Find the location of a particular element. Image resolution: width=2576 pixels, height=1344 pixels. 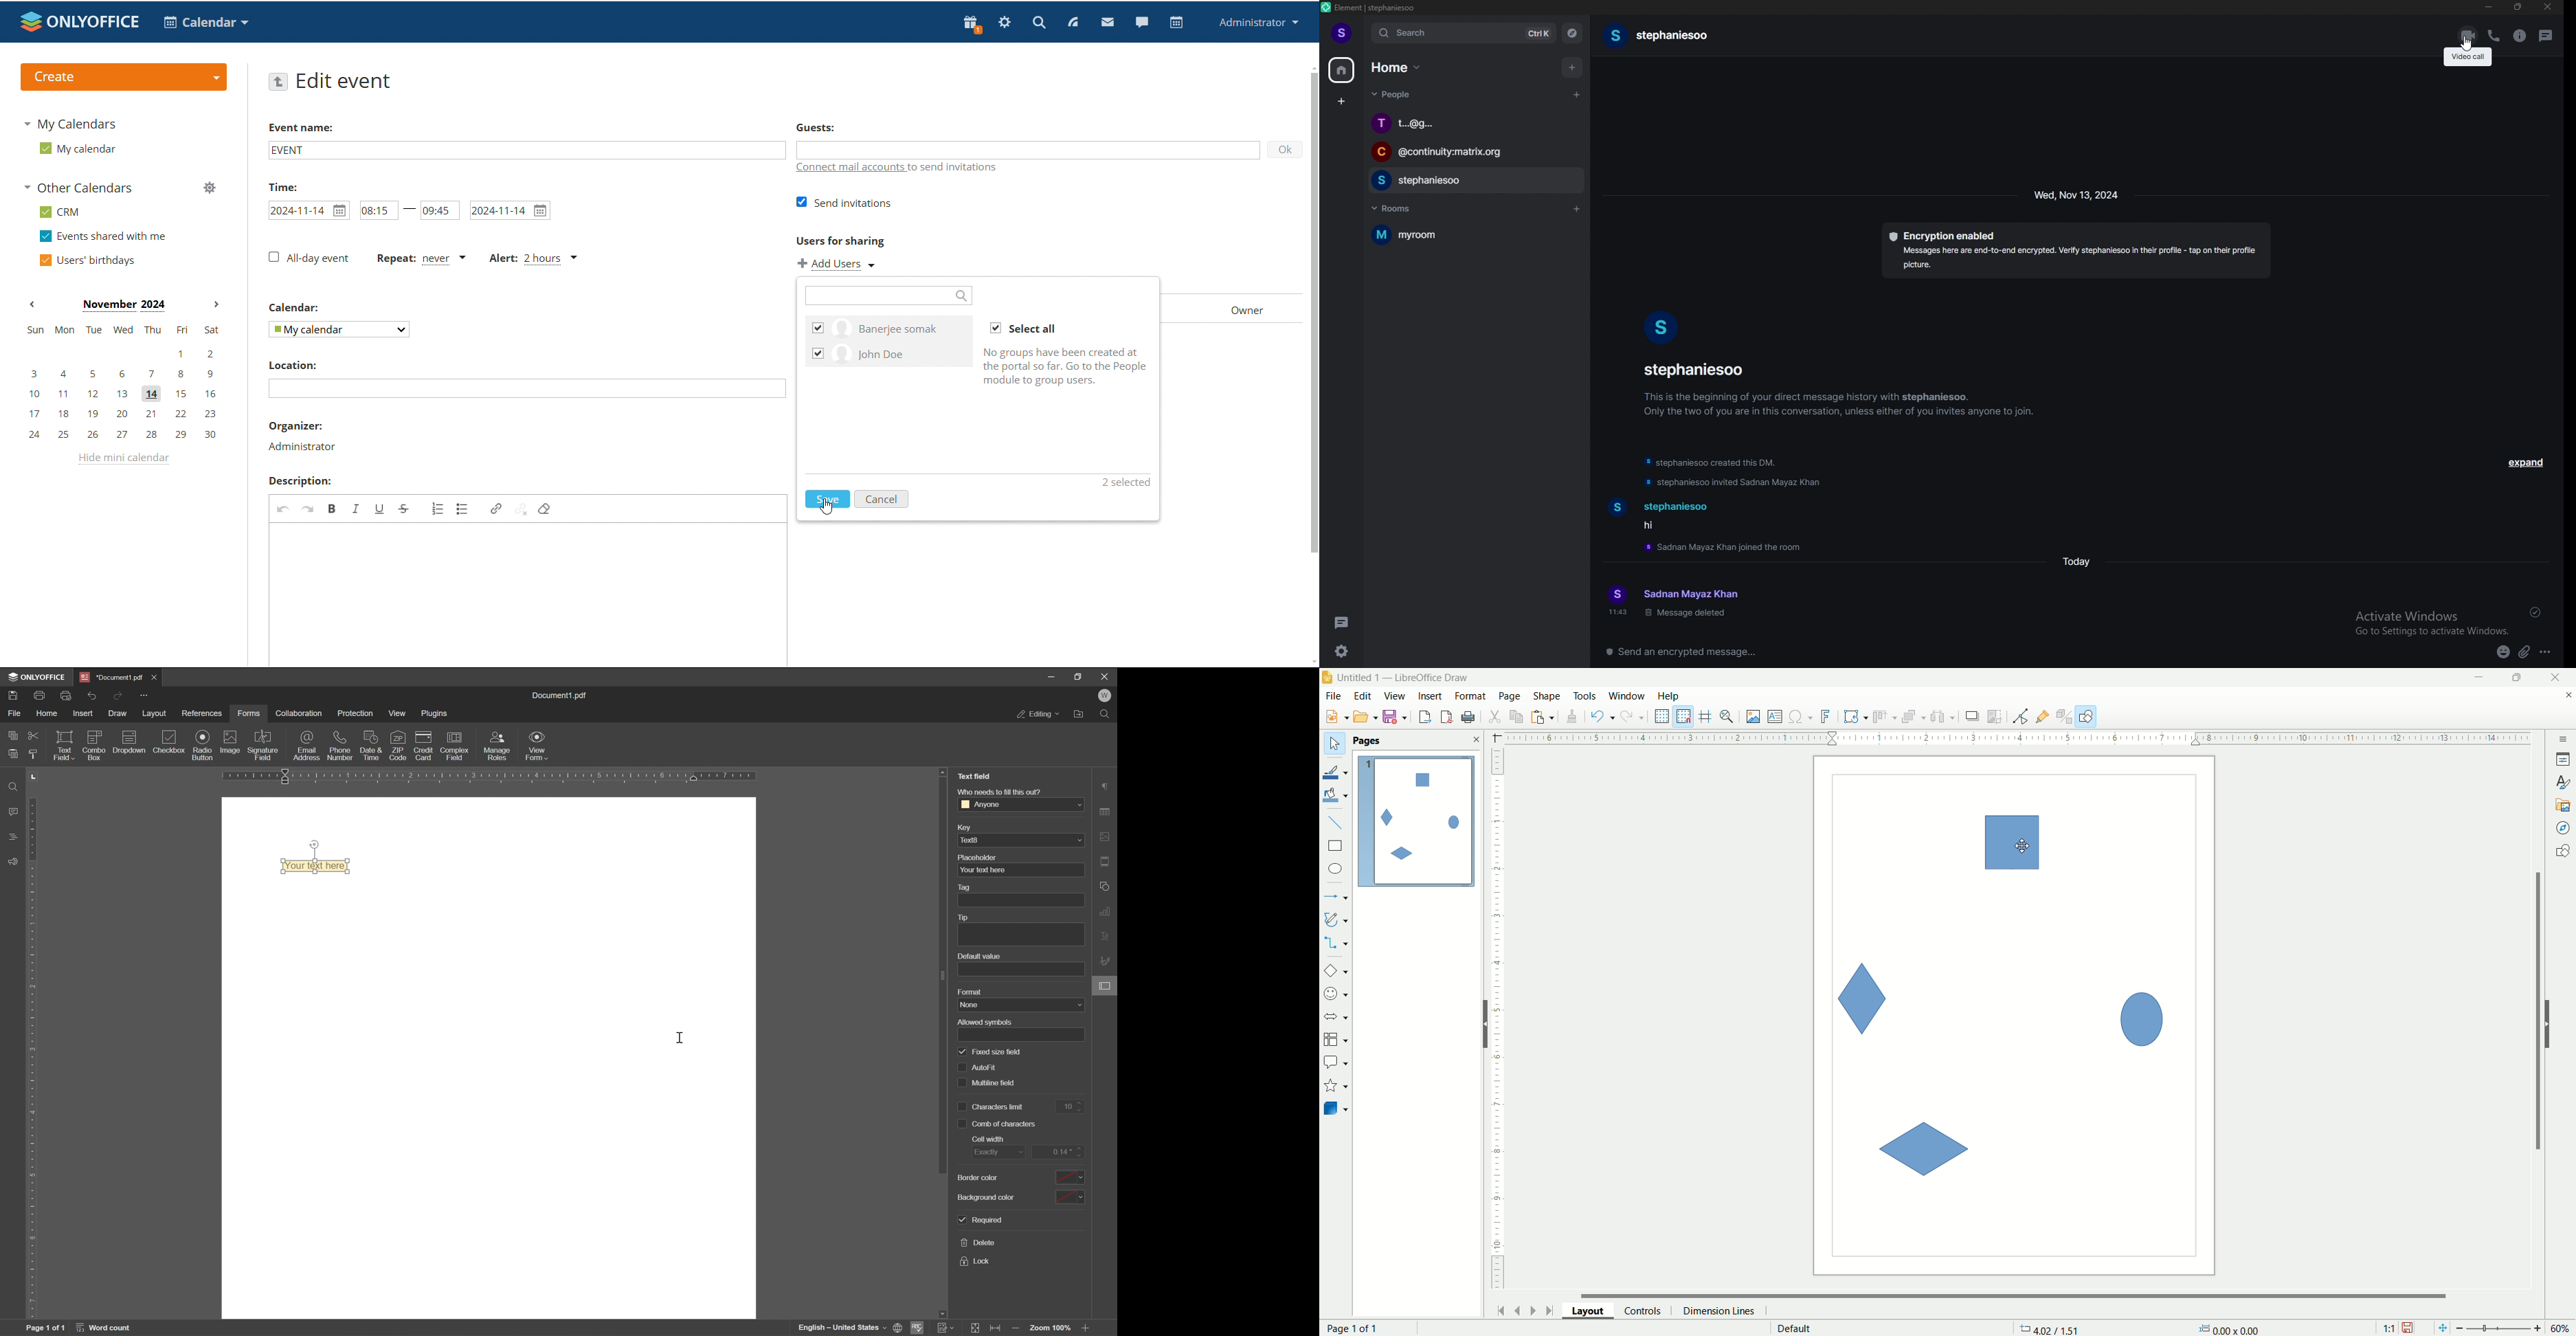

welcome is located at coordinates (1105, 696).